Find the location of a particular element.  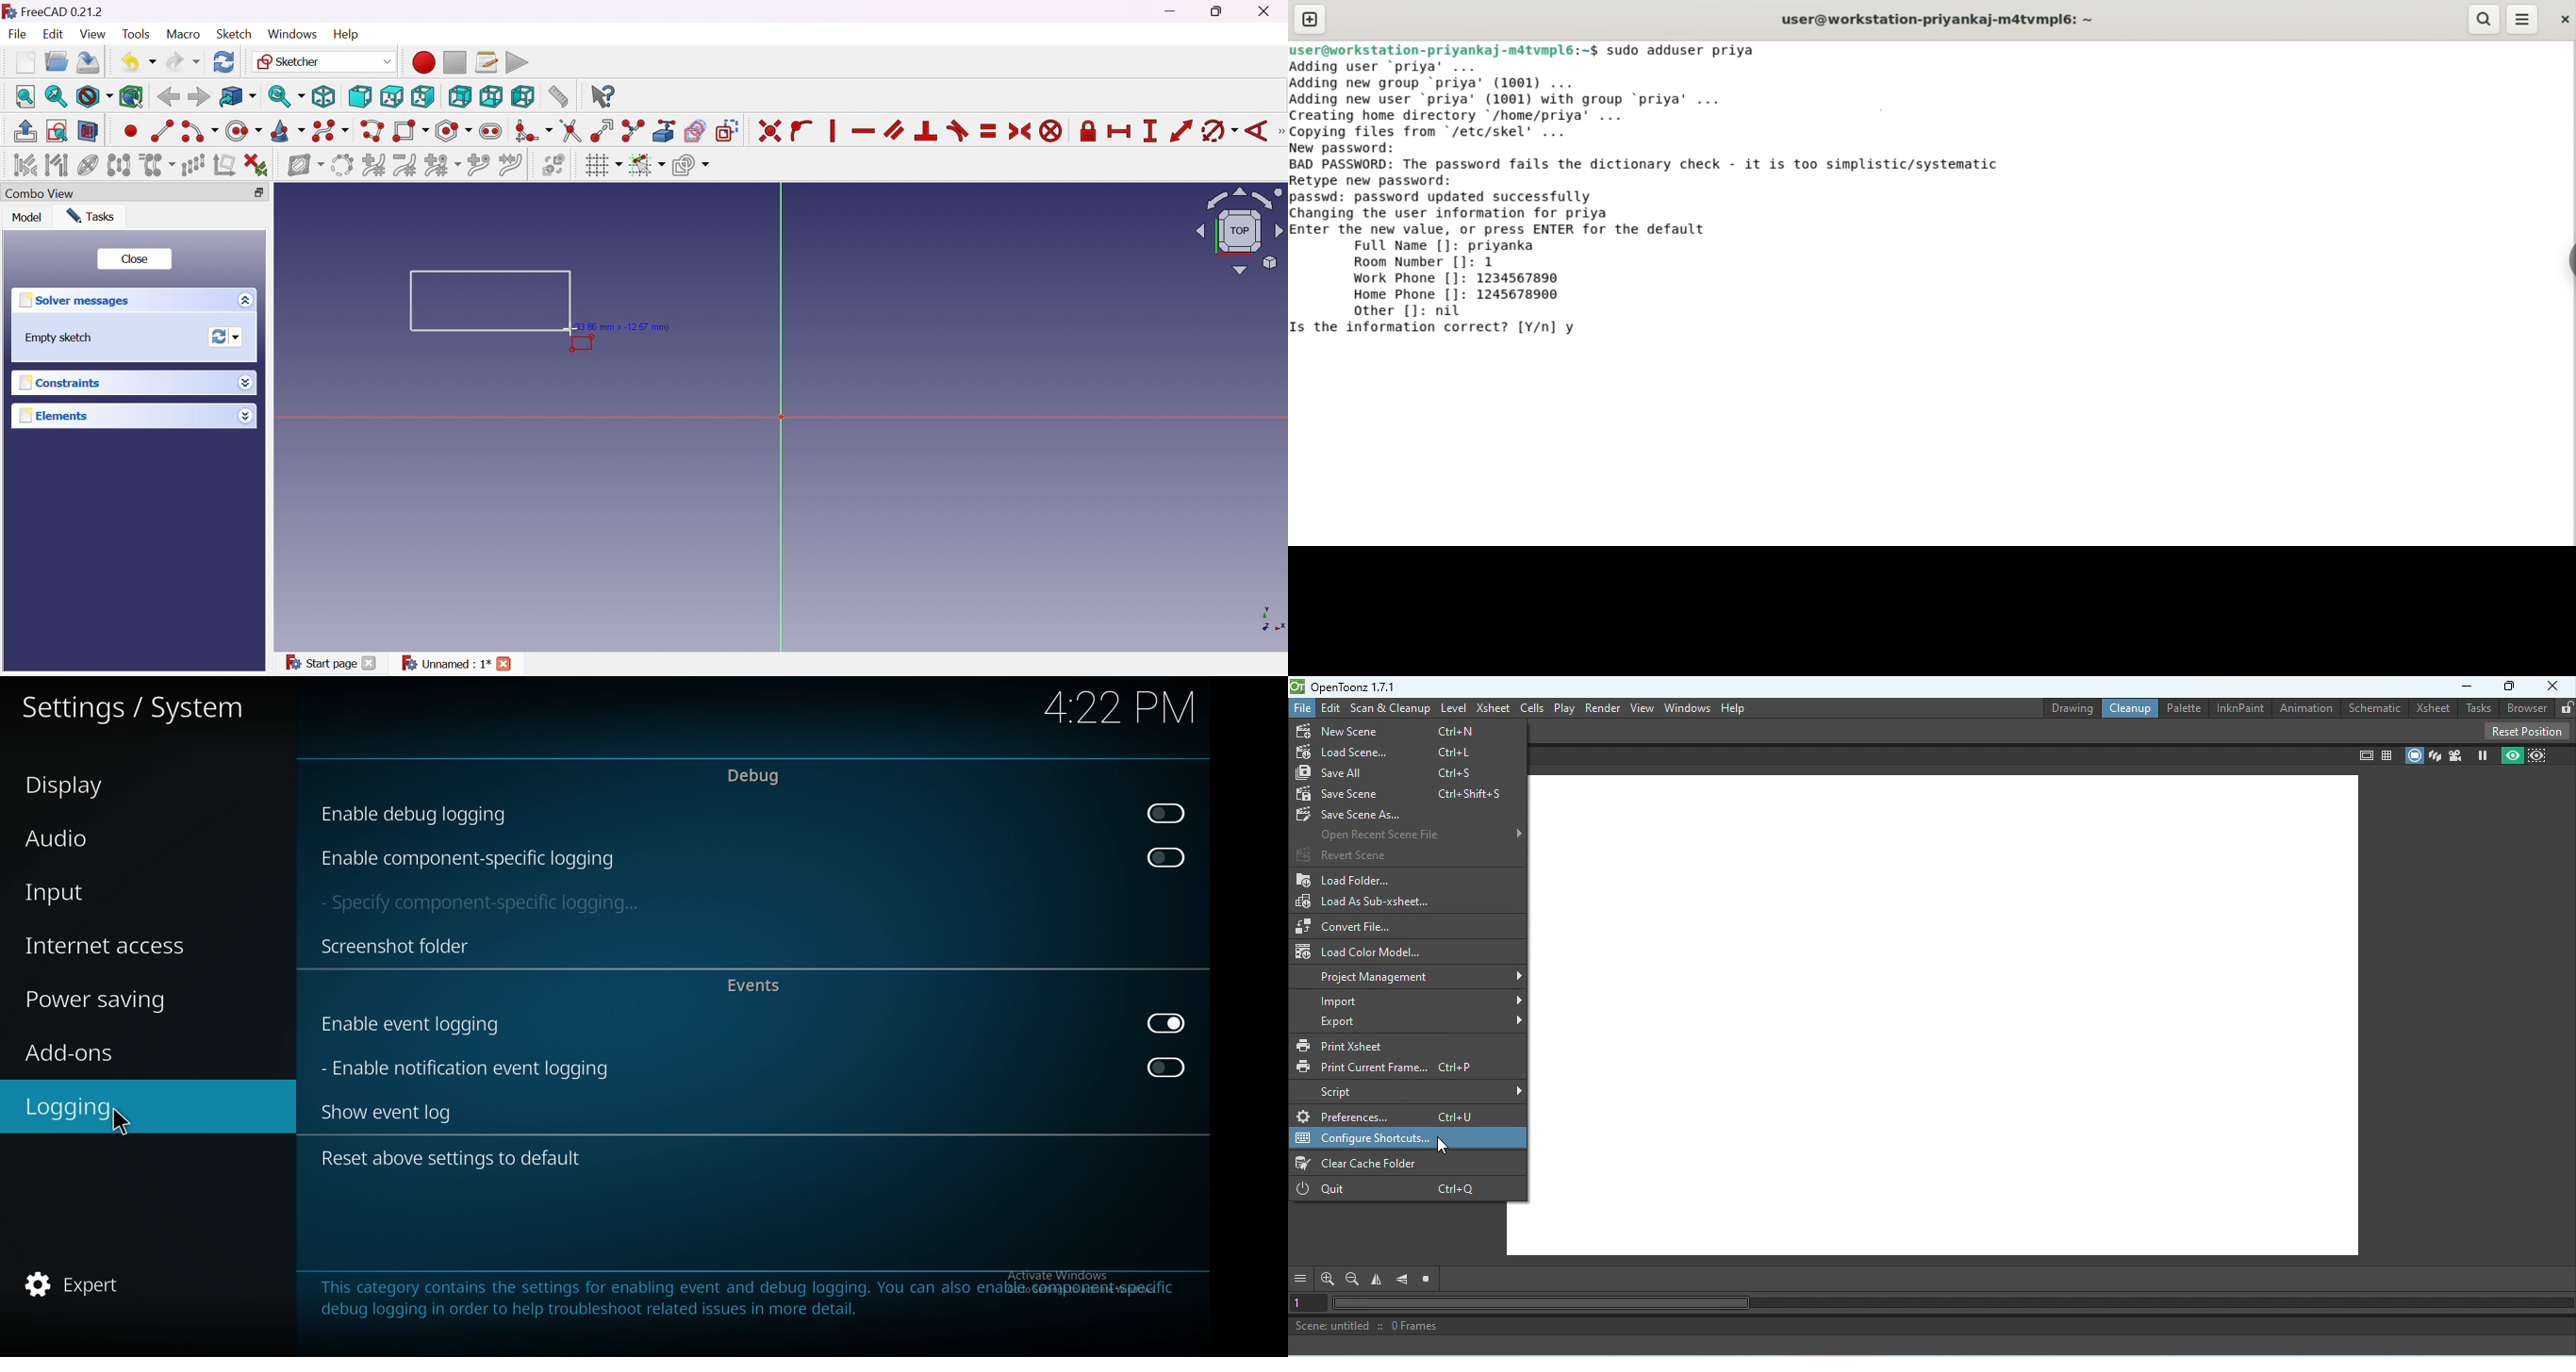

Xsheet is located at coordinates (1493, 707).